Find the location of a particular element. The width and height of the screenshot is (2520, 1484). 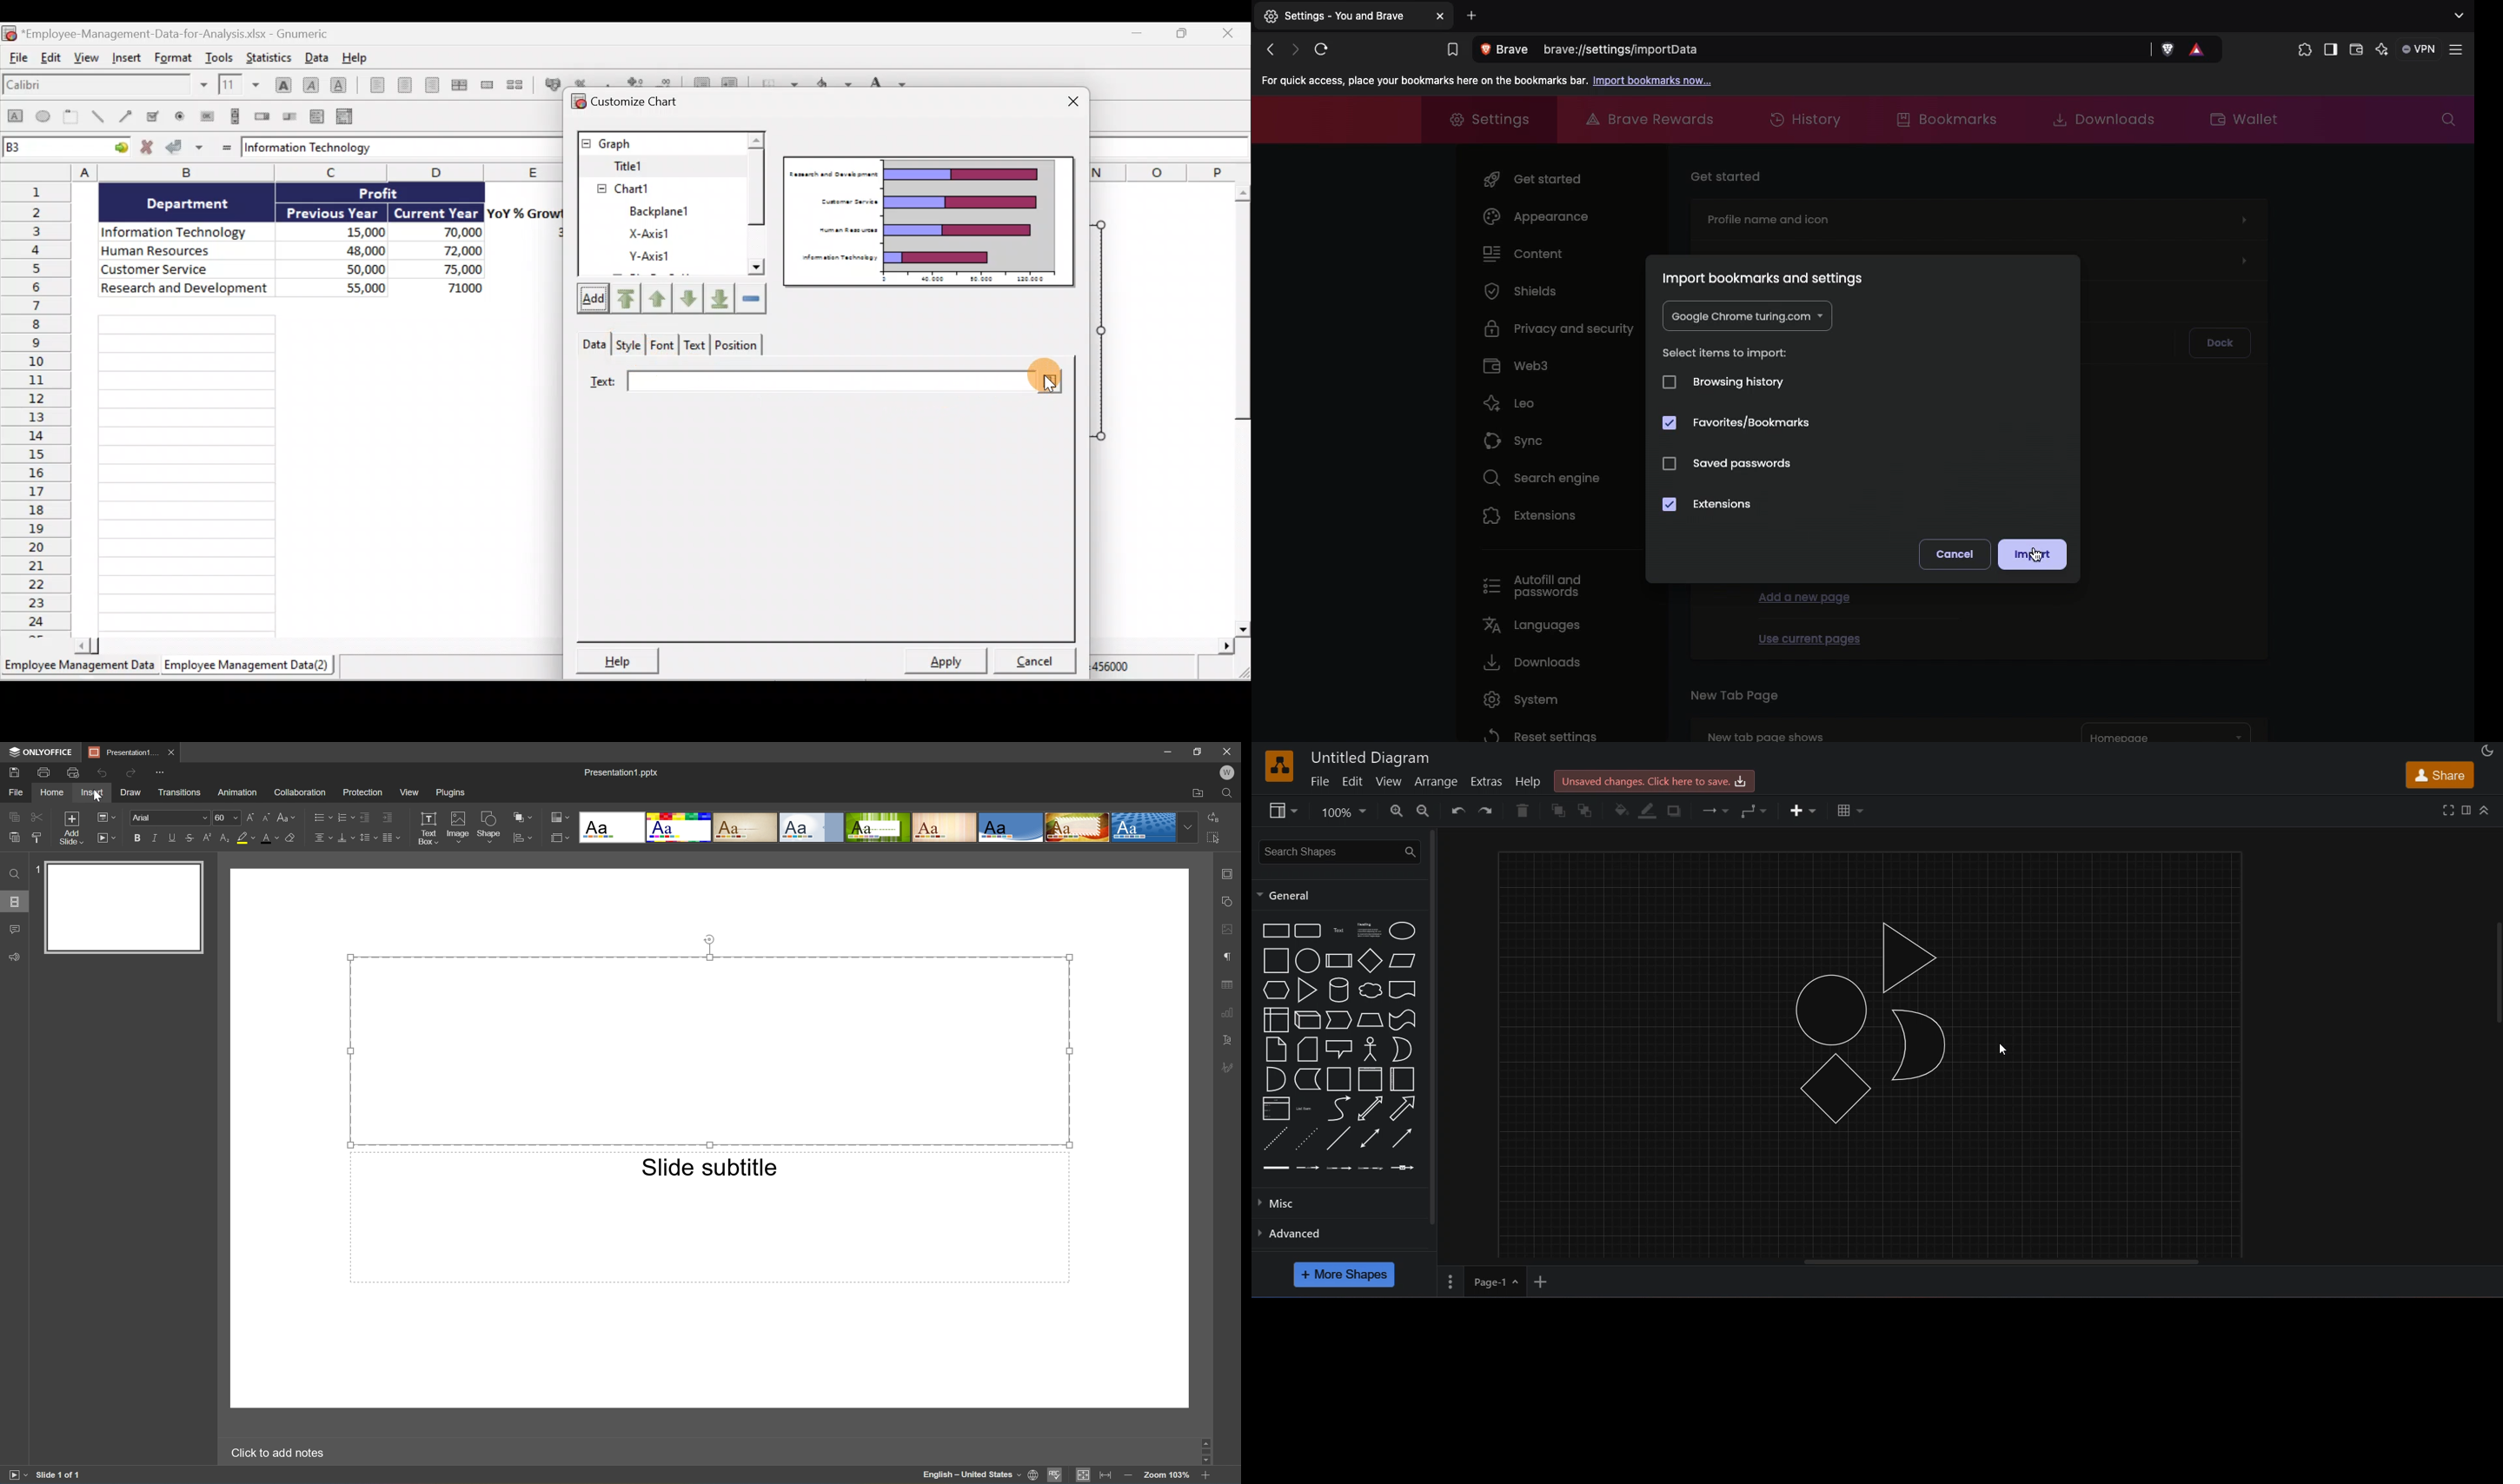

circle is located at coordinates (1307, 961).